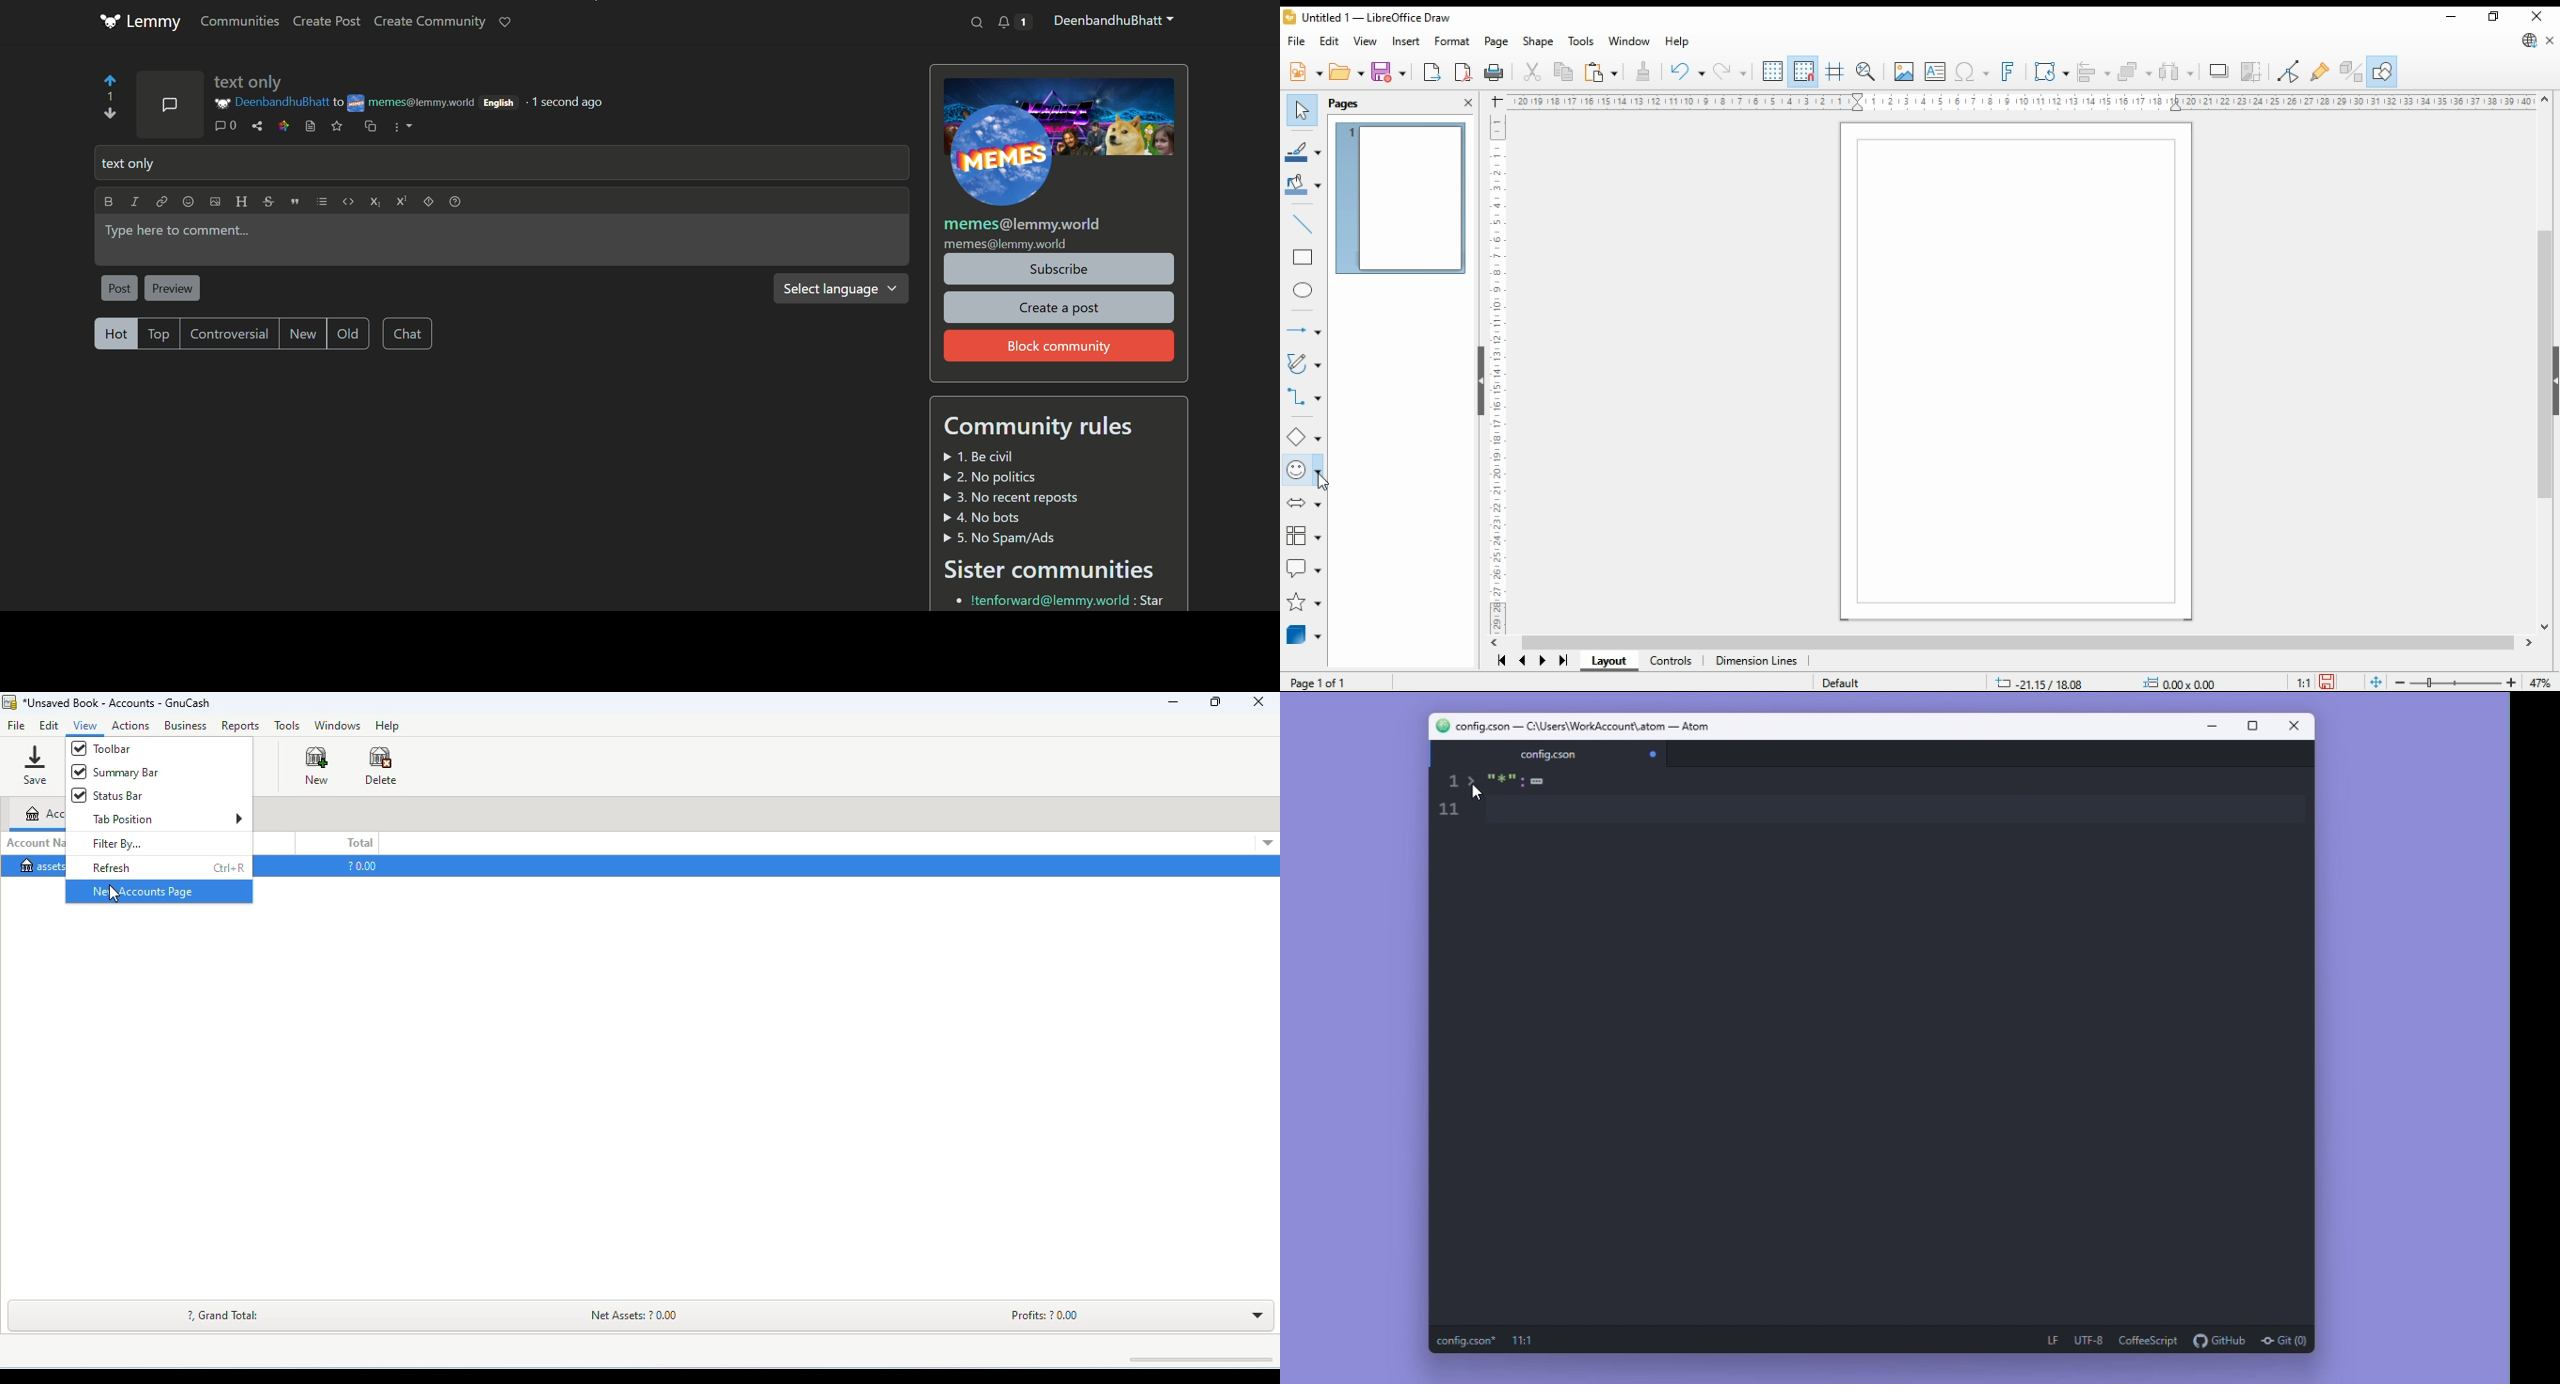 The image size is (2576, 1400). I want to click on github, so click(2219, 1338).